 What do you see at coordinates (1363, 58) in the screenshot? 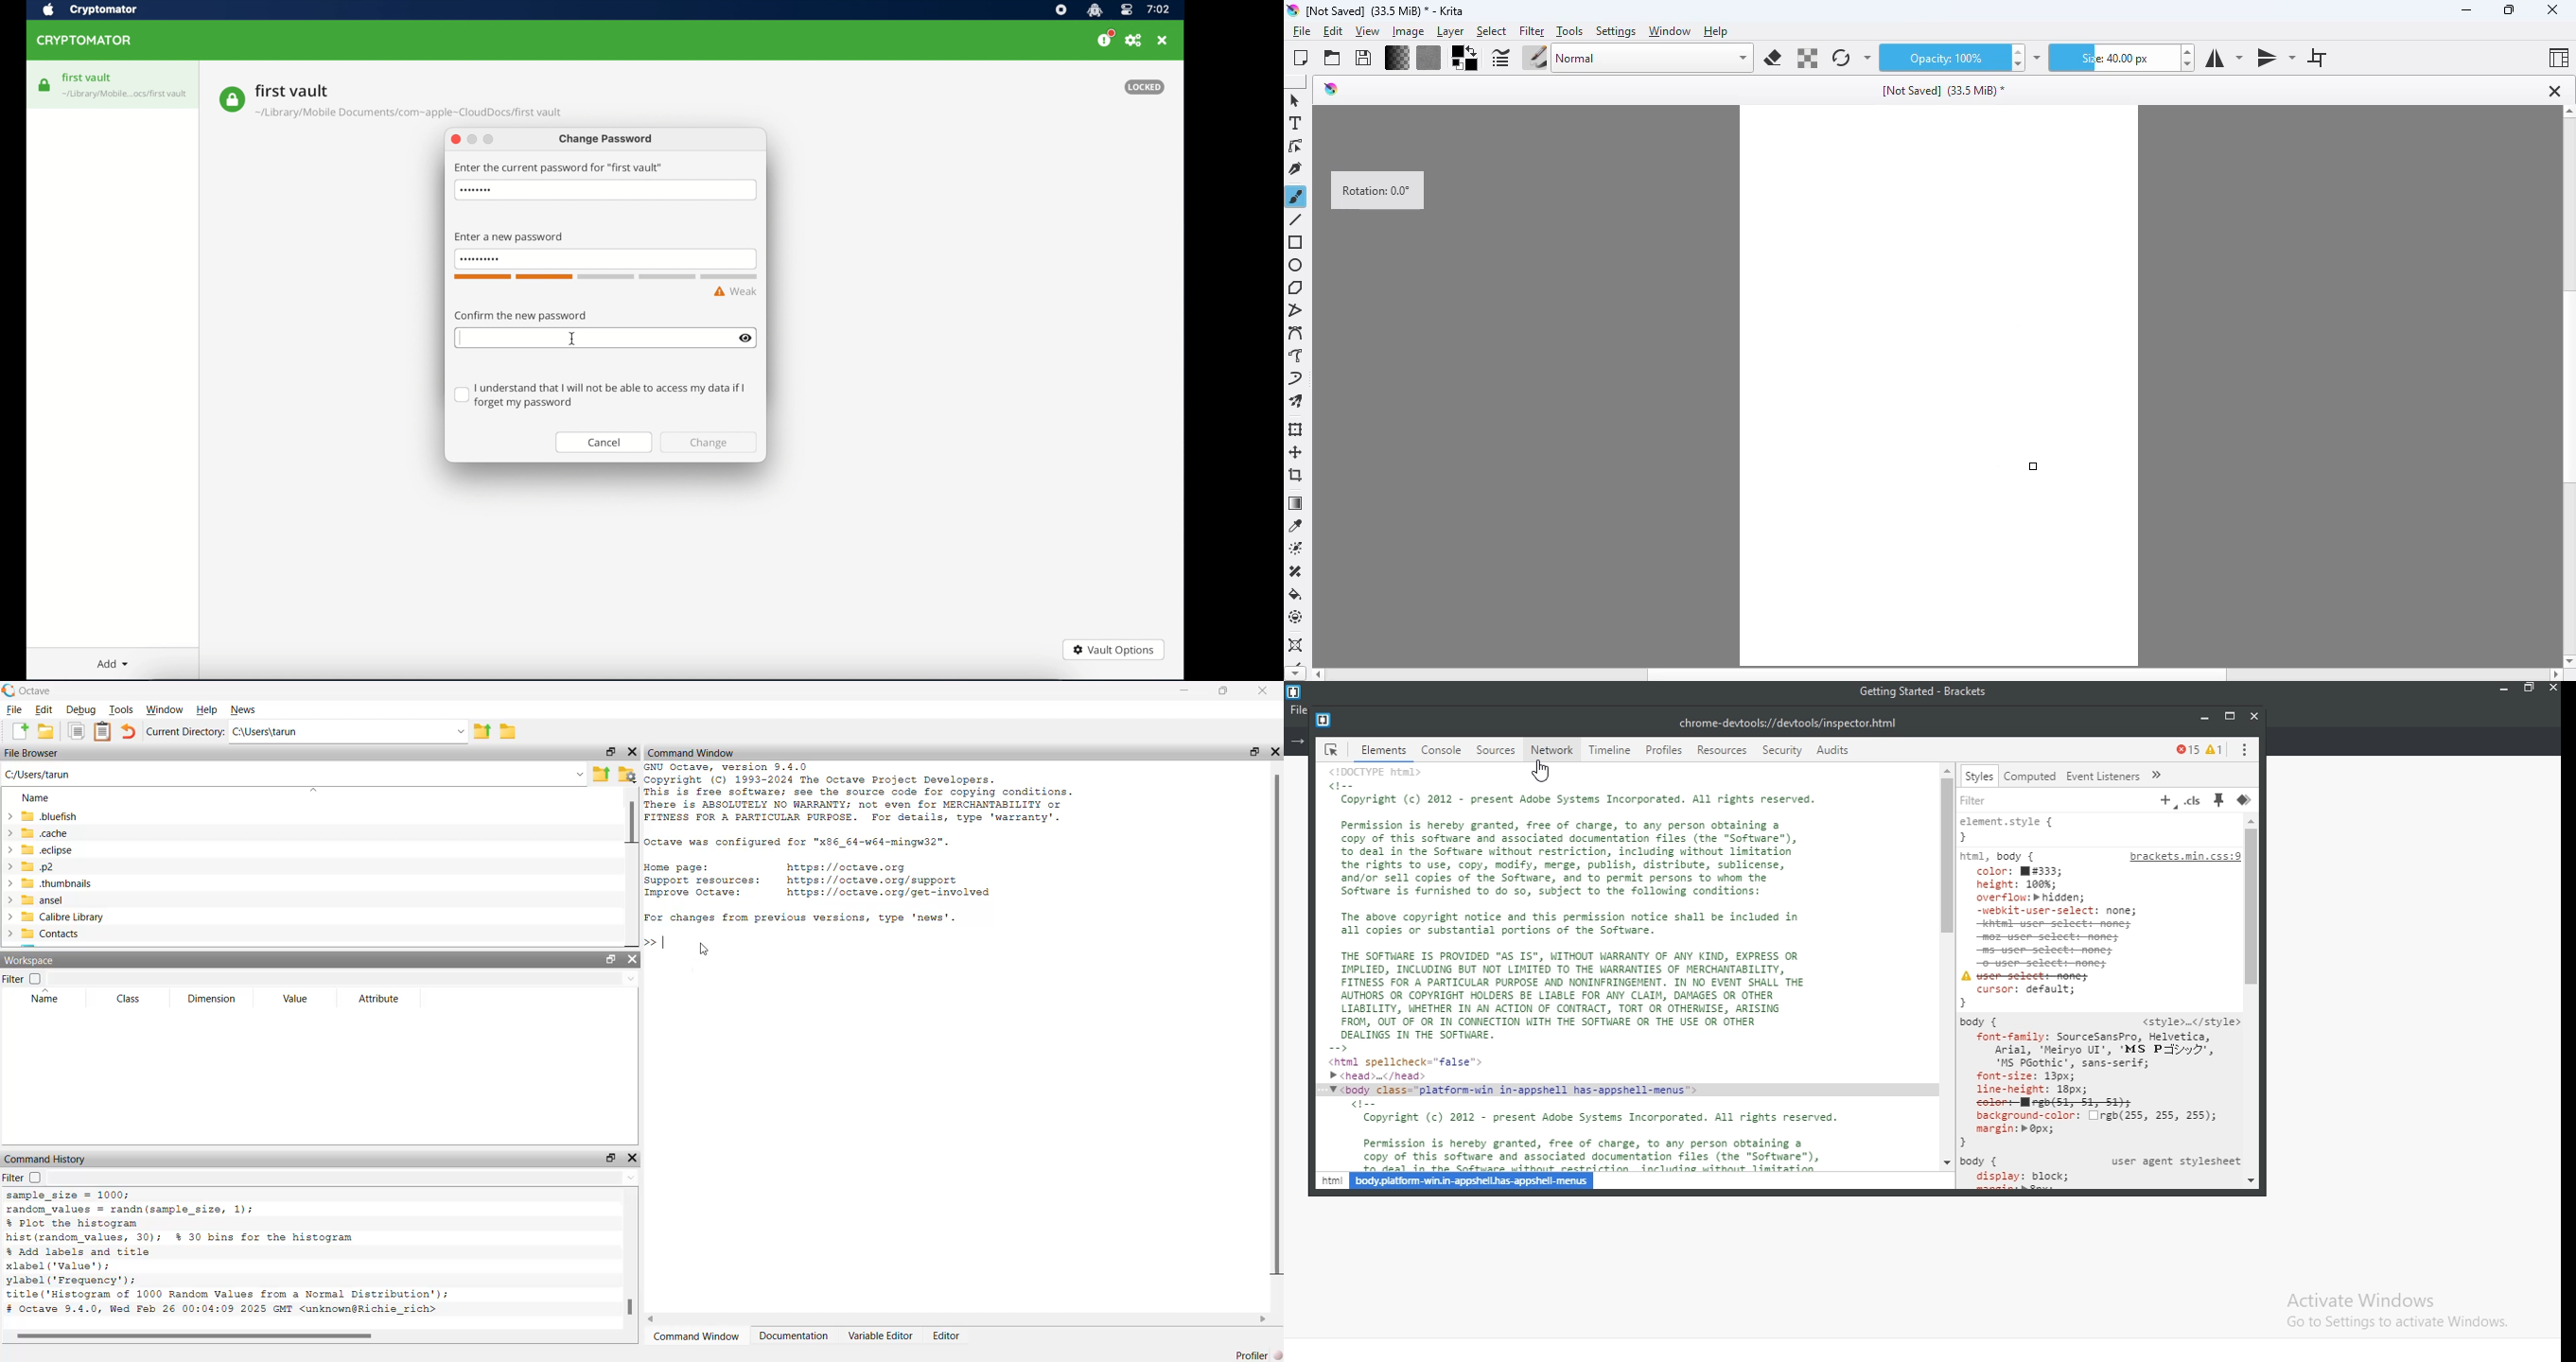
I see `save` at bounding box center [1363, 58].